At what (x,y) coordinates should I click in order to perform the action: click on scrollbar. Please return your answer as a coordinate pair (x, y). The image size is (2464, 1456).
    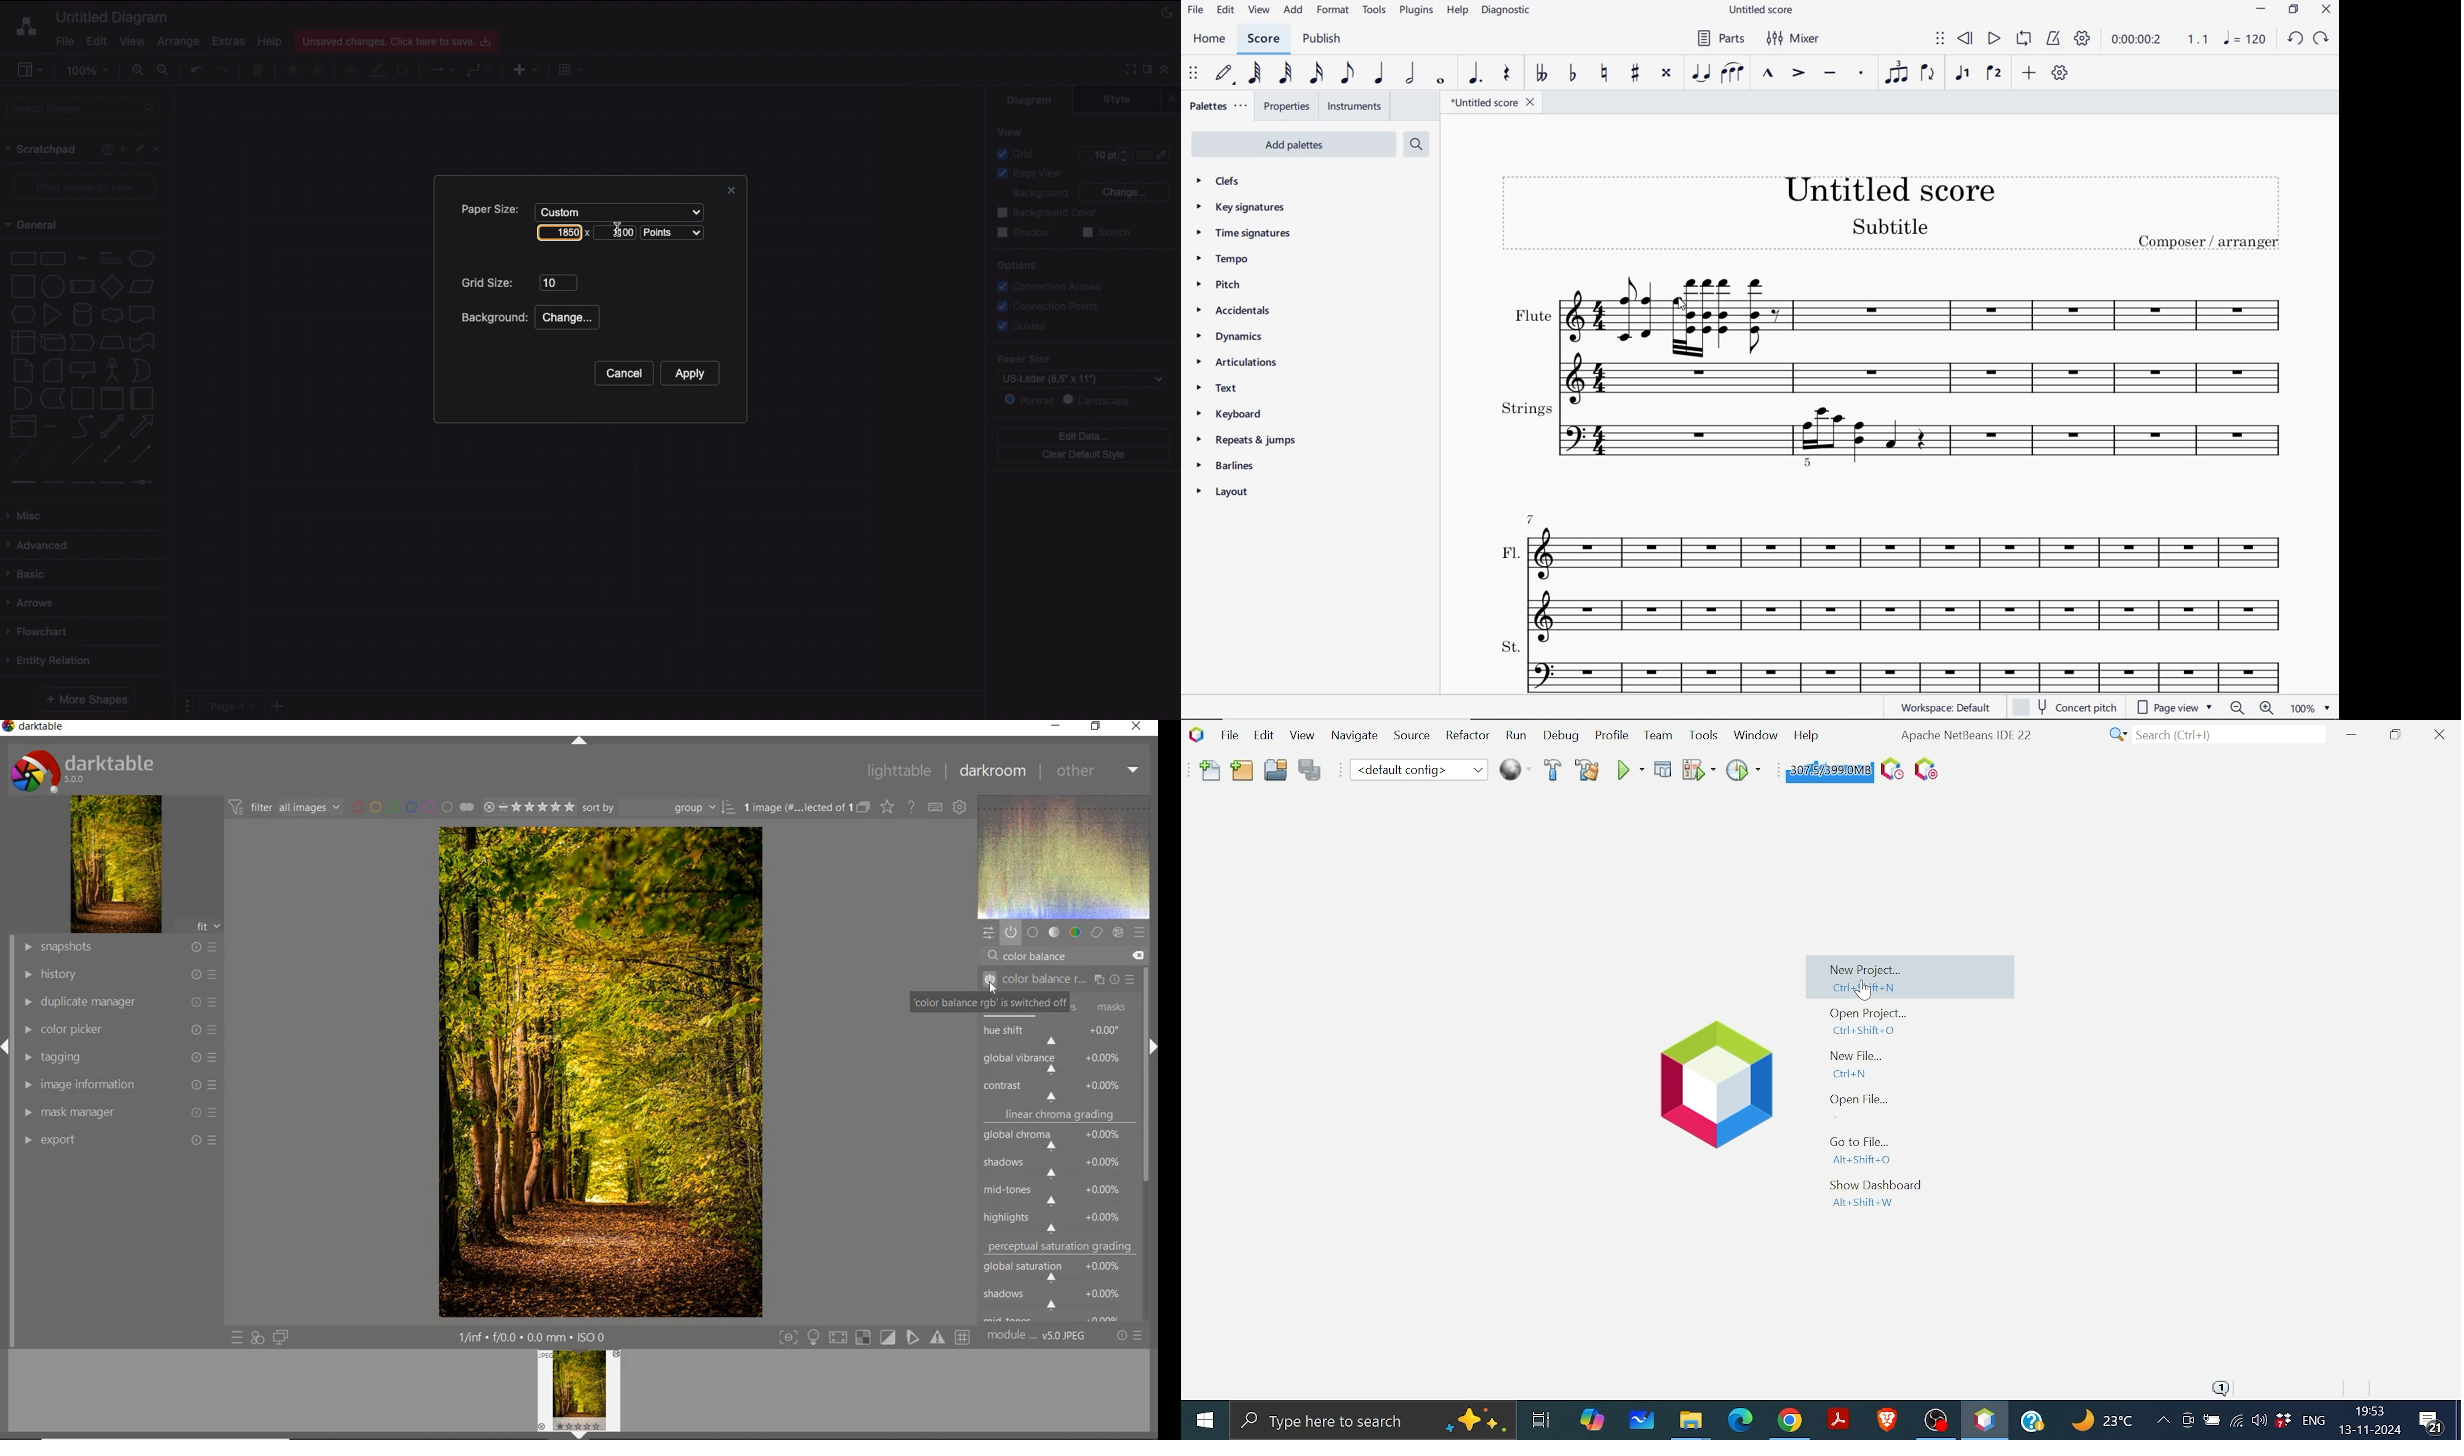
    Looking at the image, I should click on (1148, 994).